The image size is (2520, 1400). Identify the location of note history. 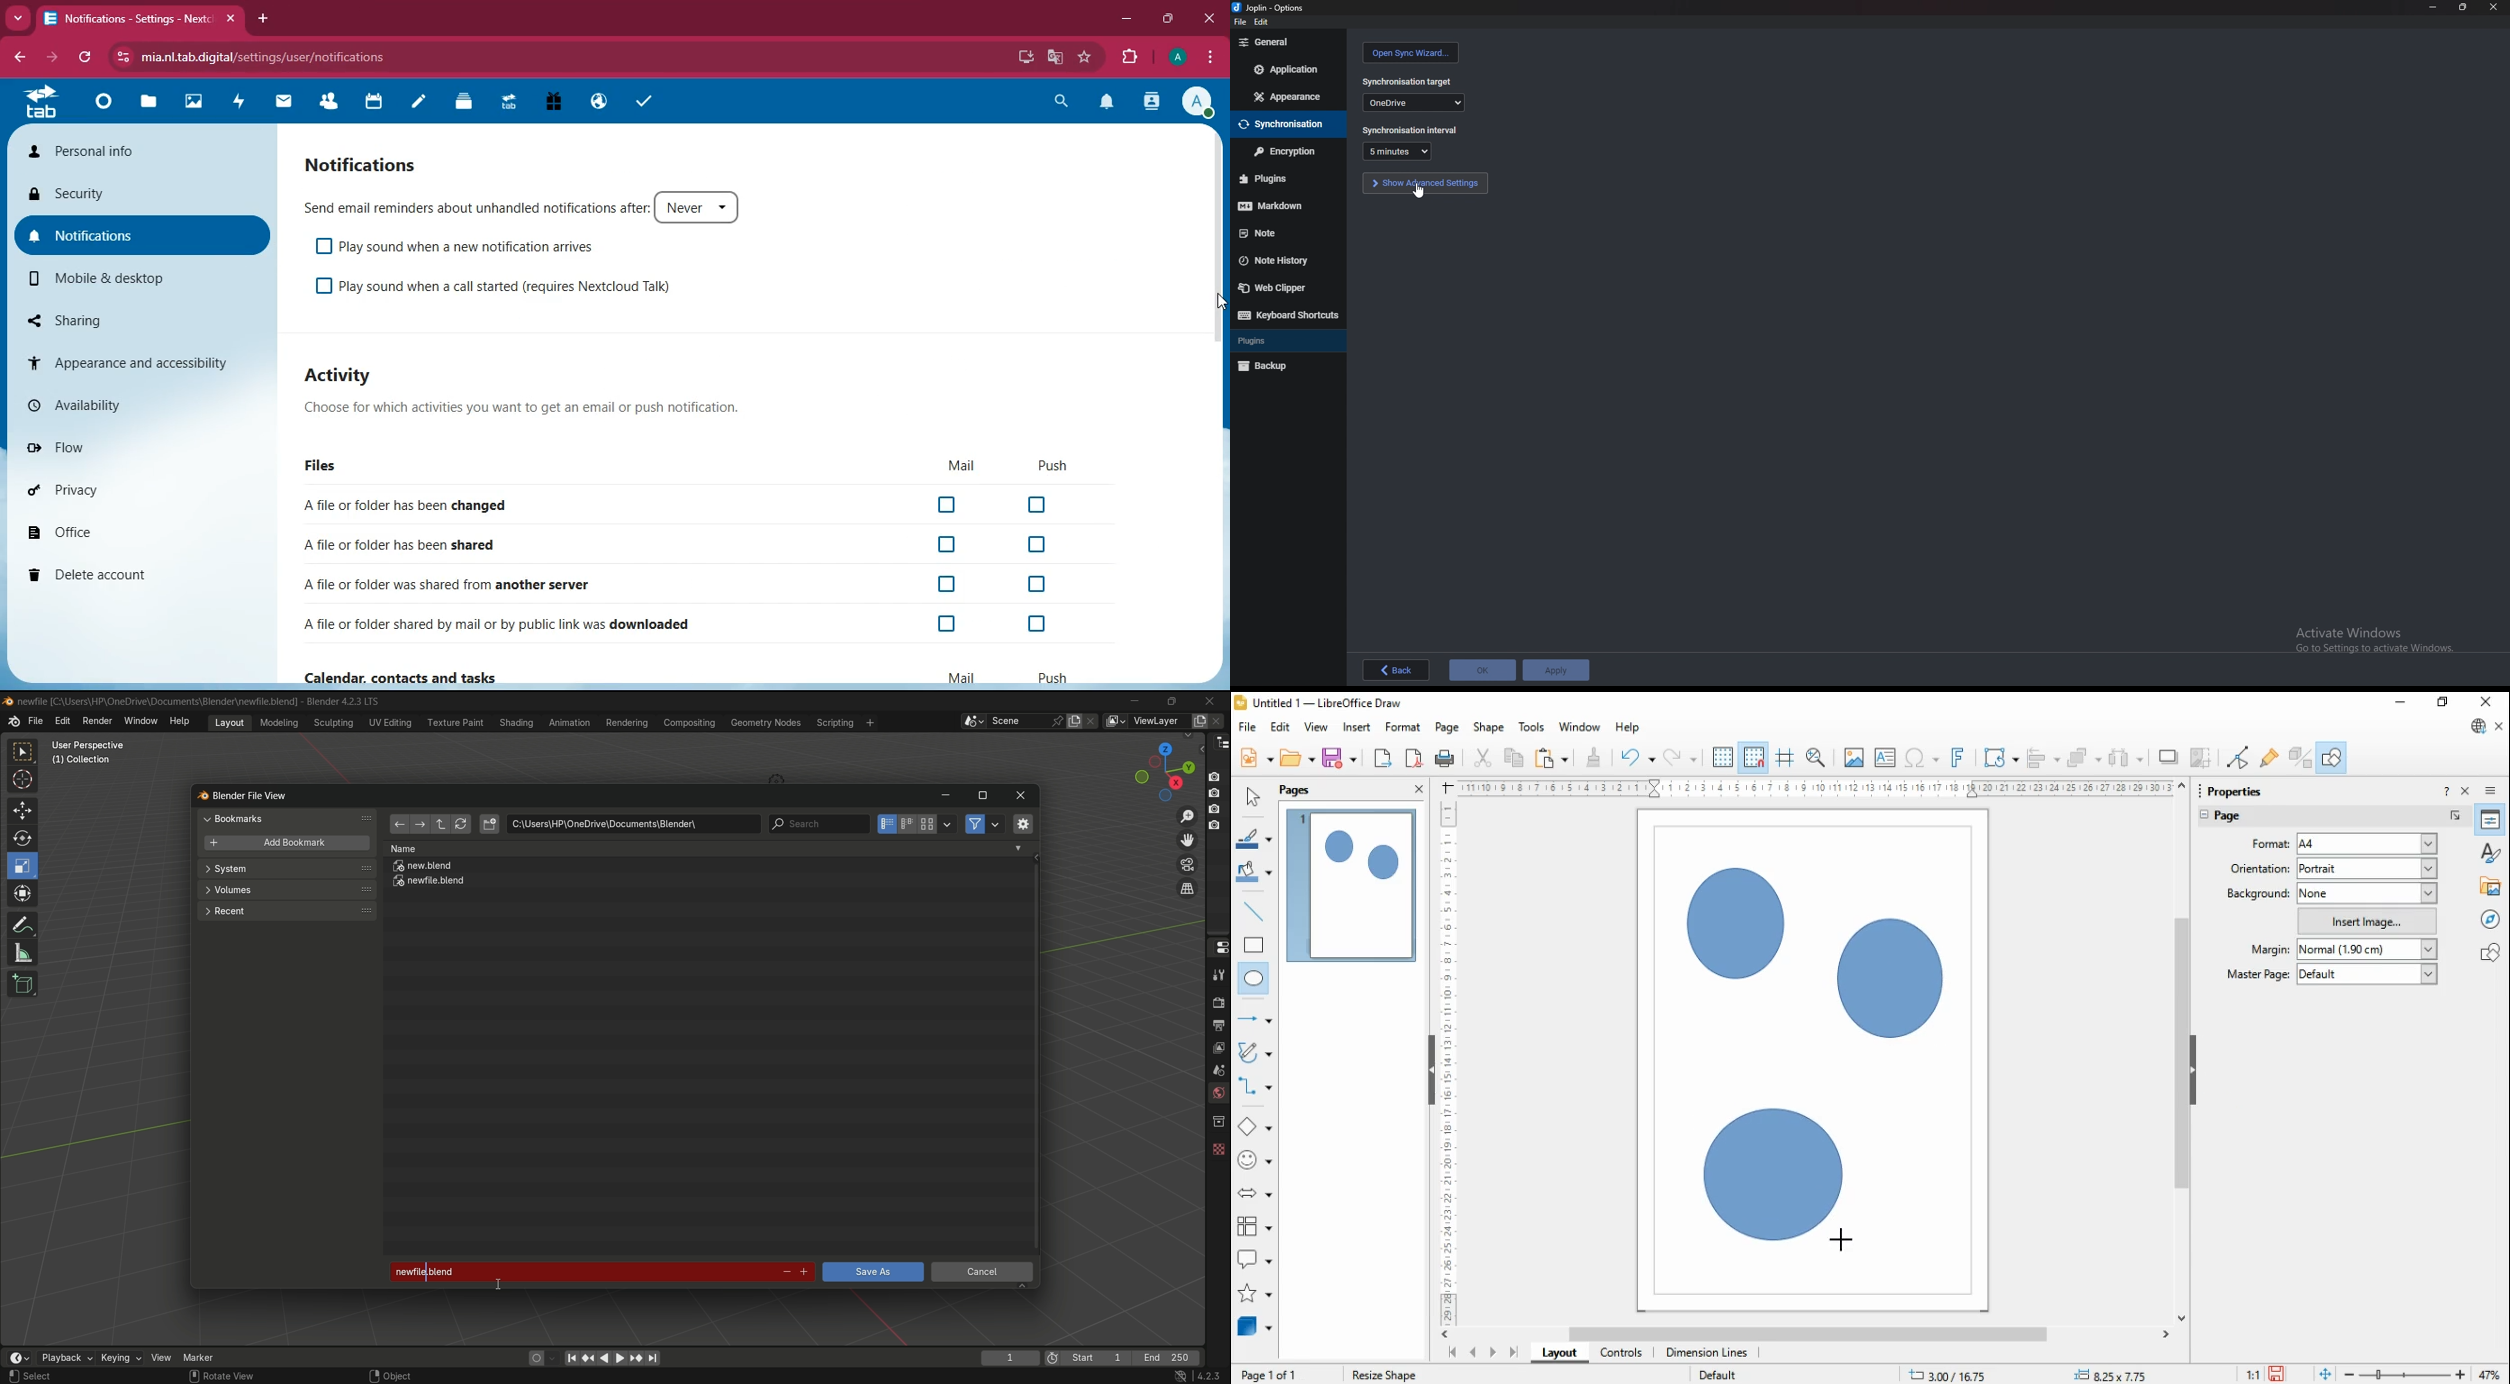
(1281, 261).